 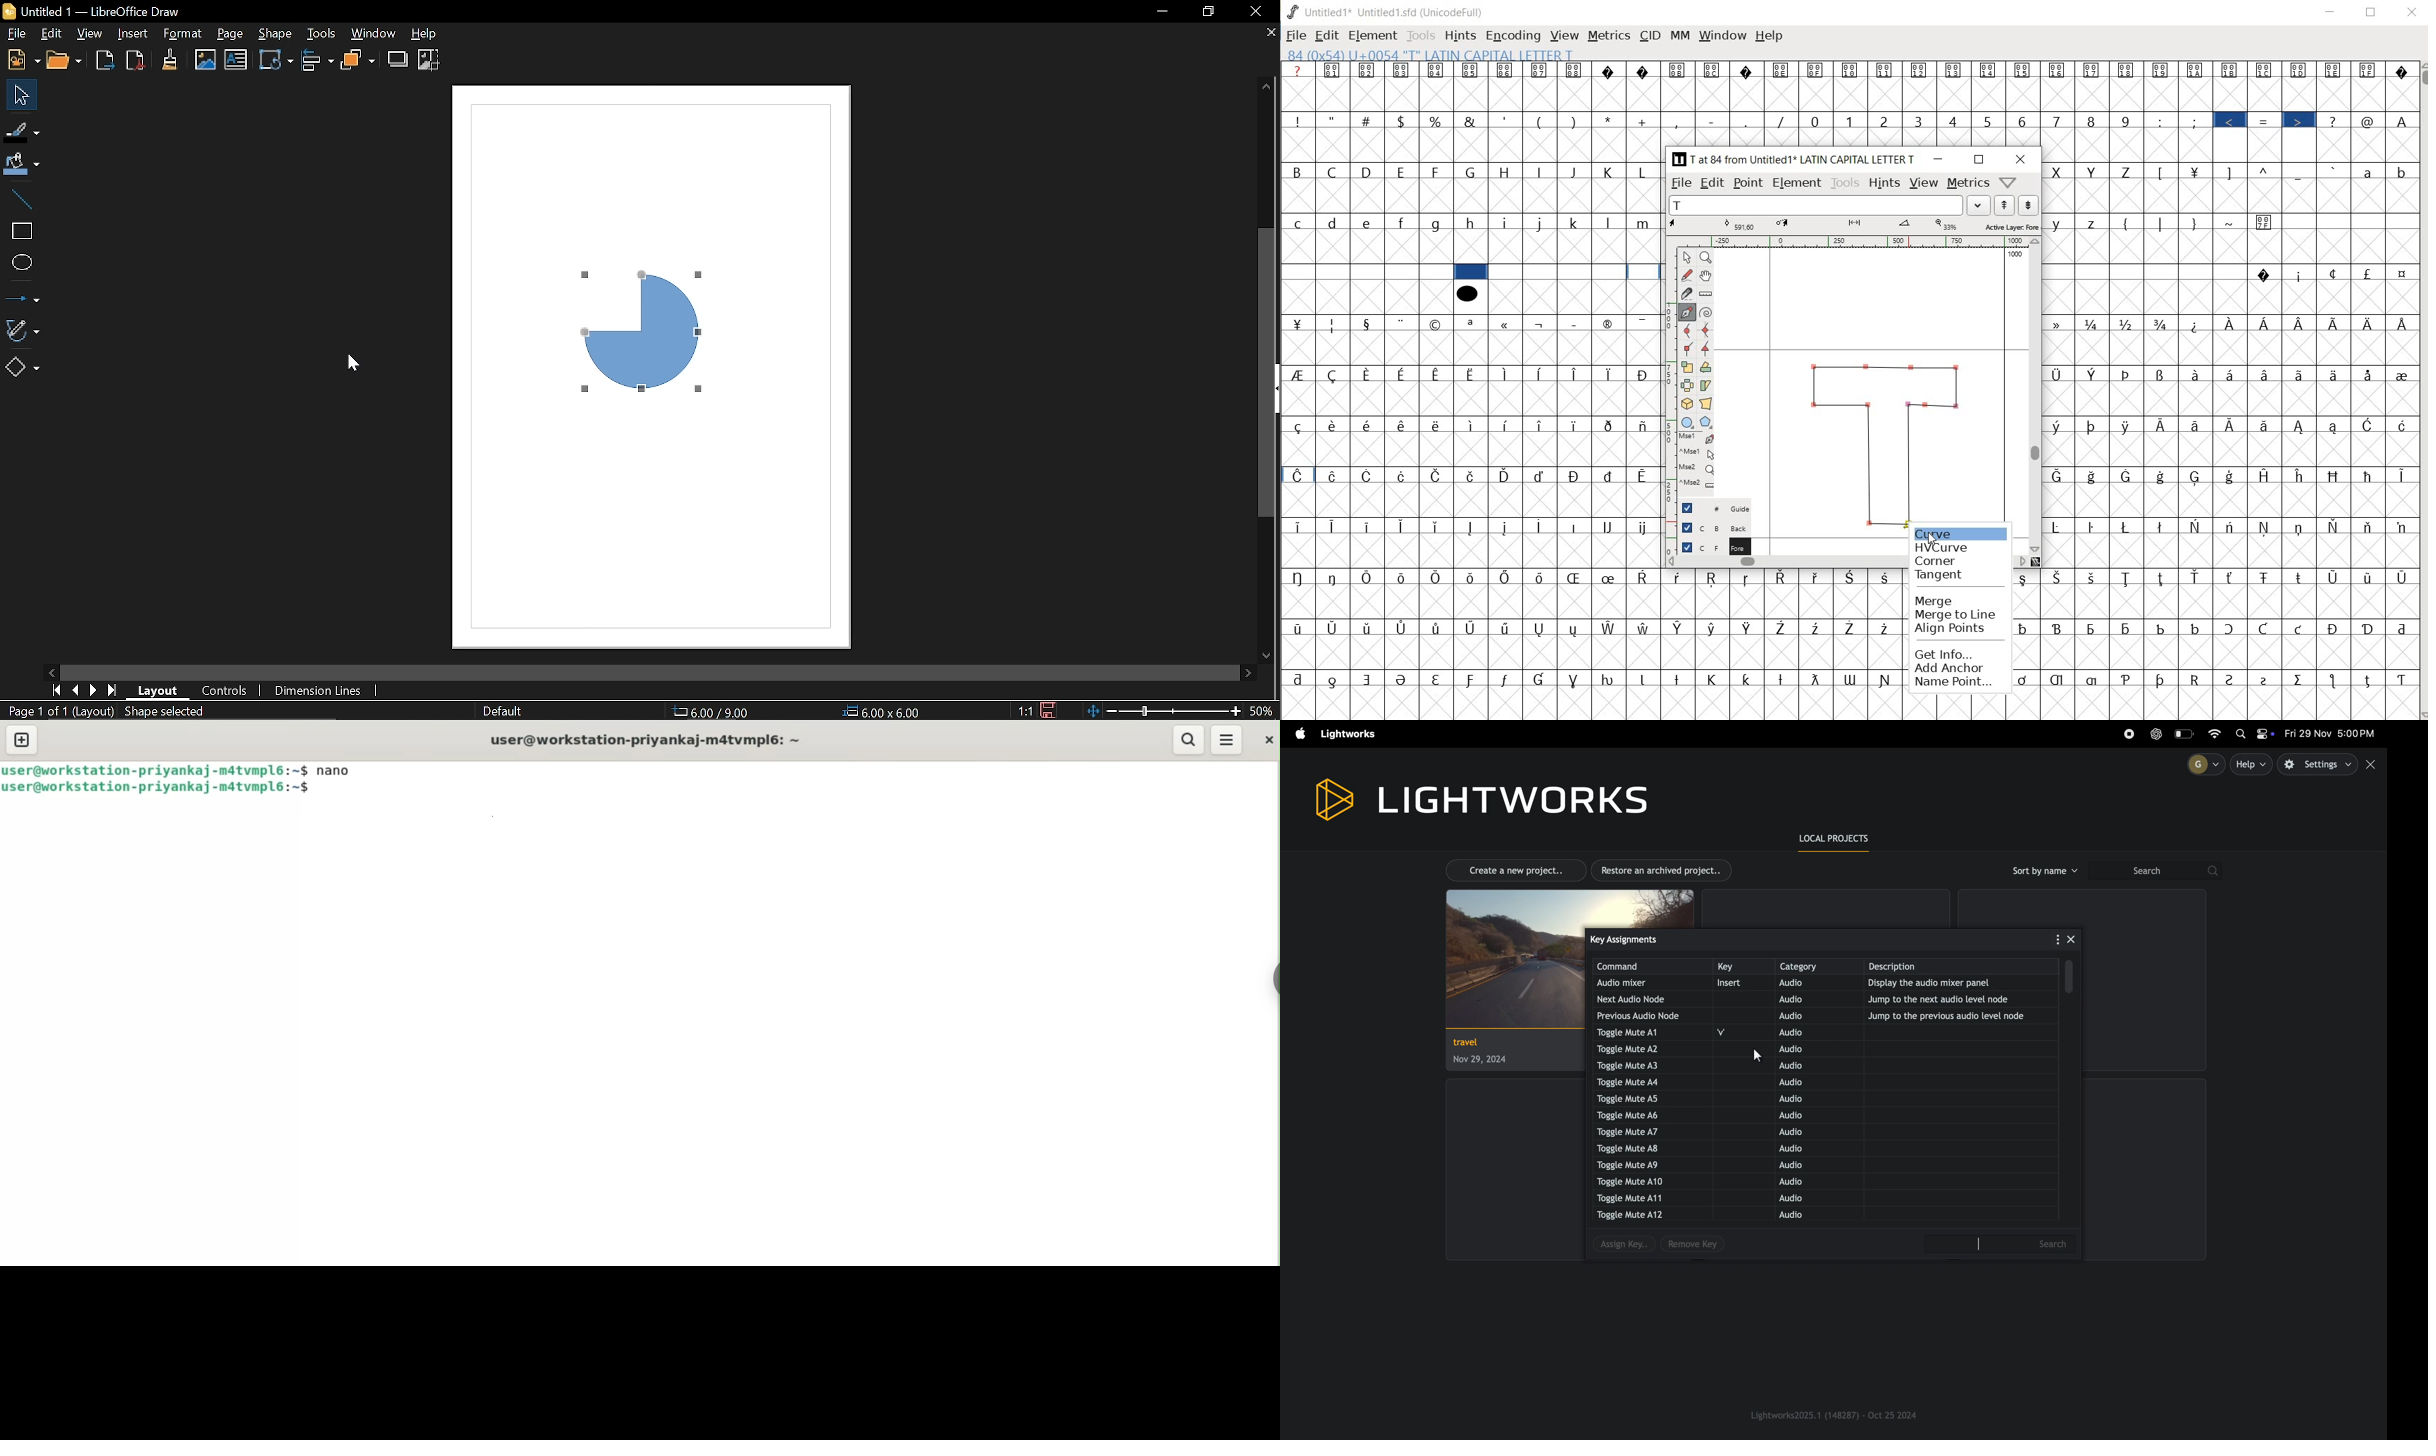 What do you see at coordinates (1610, 170) in the screenshot?
I see `K` at bounding box center [1610, 170].